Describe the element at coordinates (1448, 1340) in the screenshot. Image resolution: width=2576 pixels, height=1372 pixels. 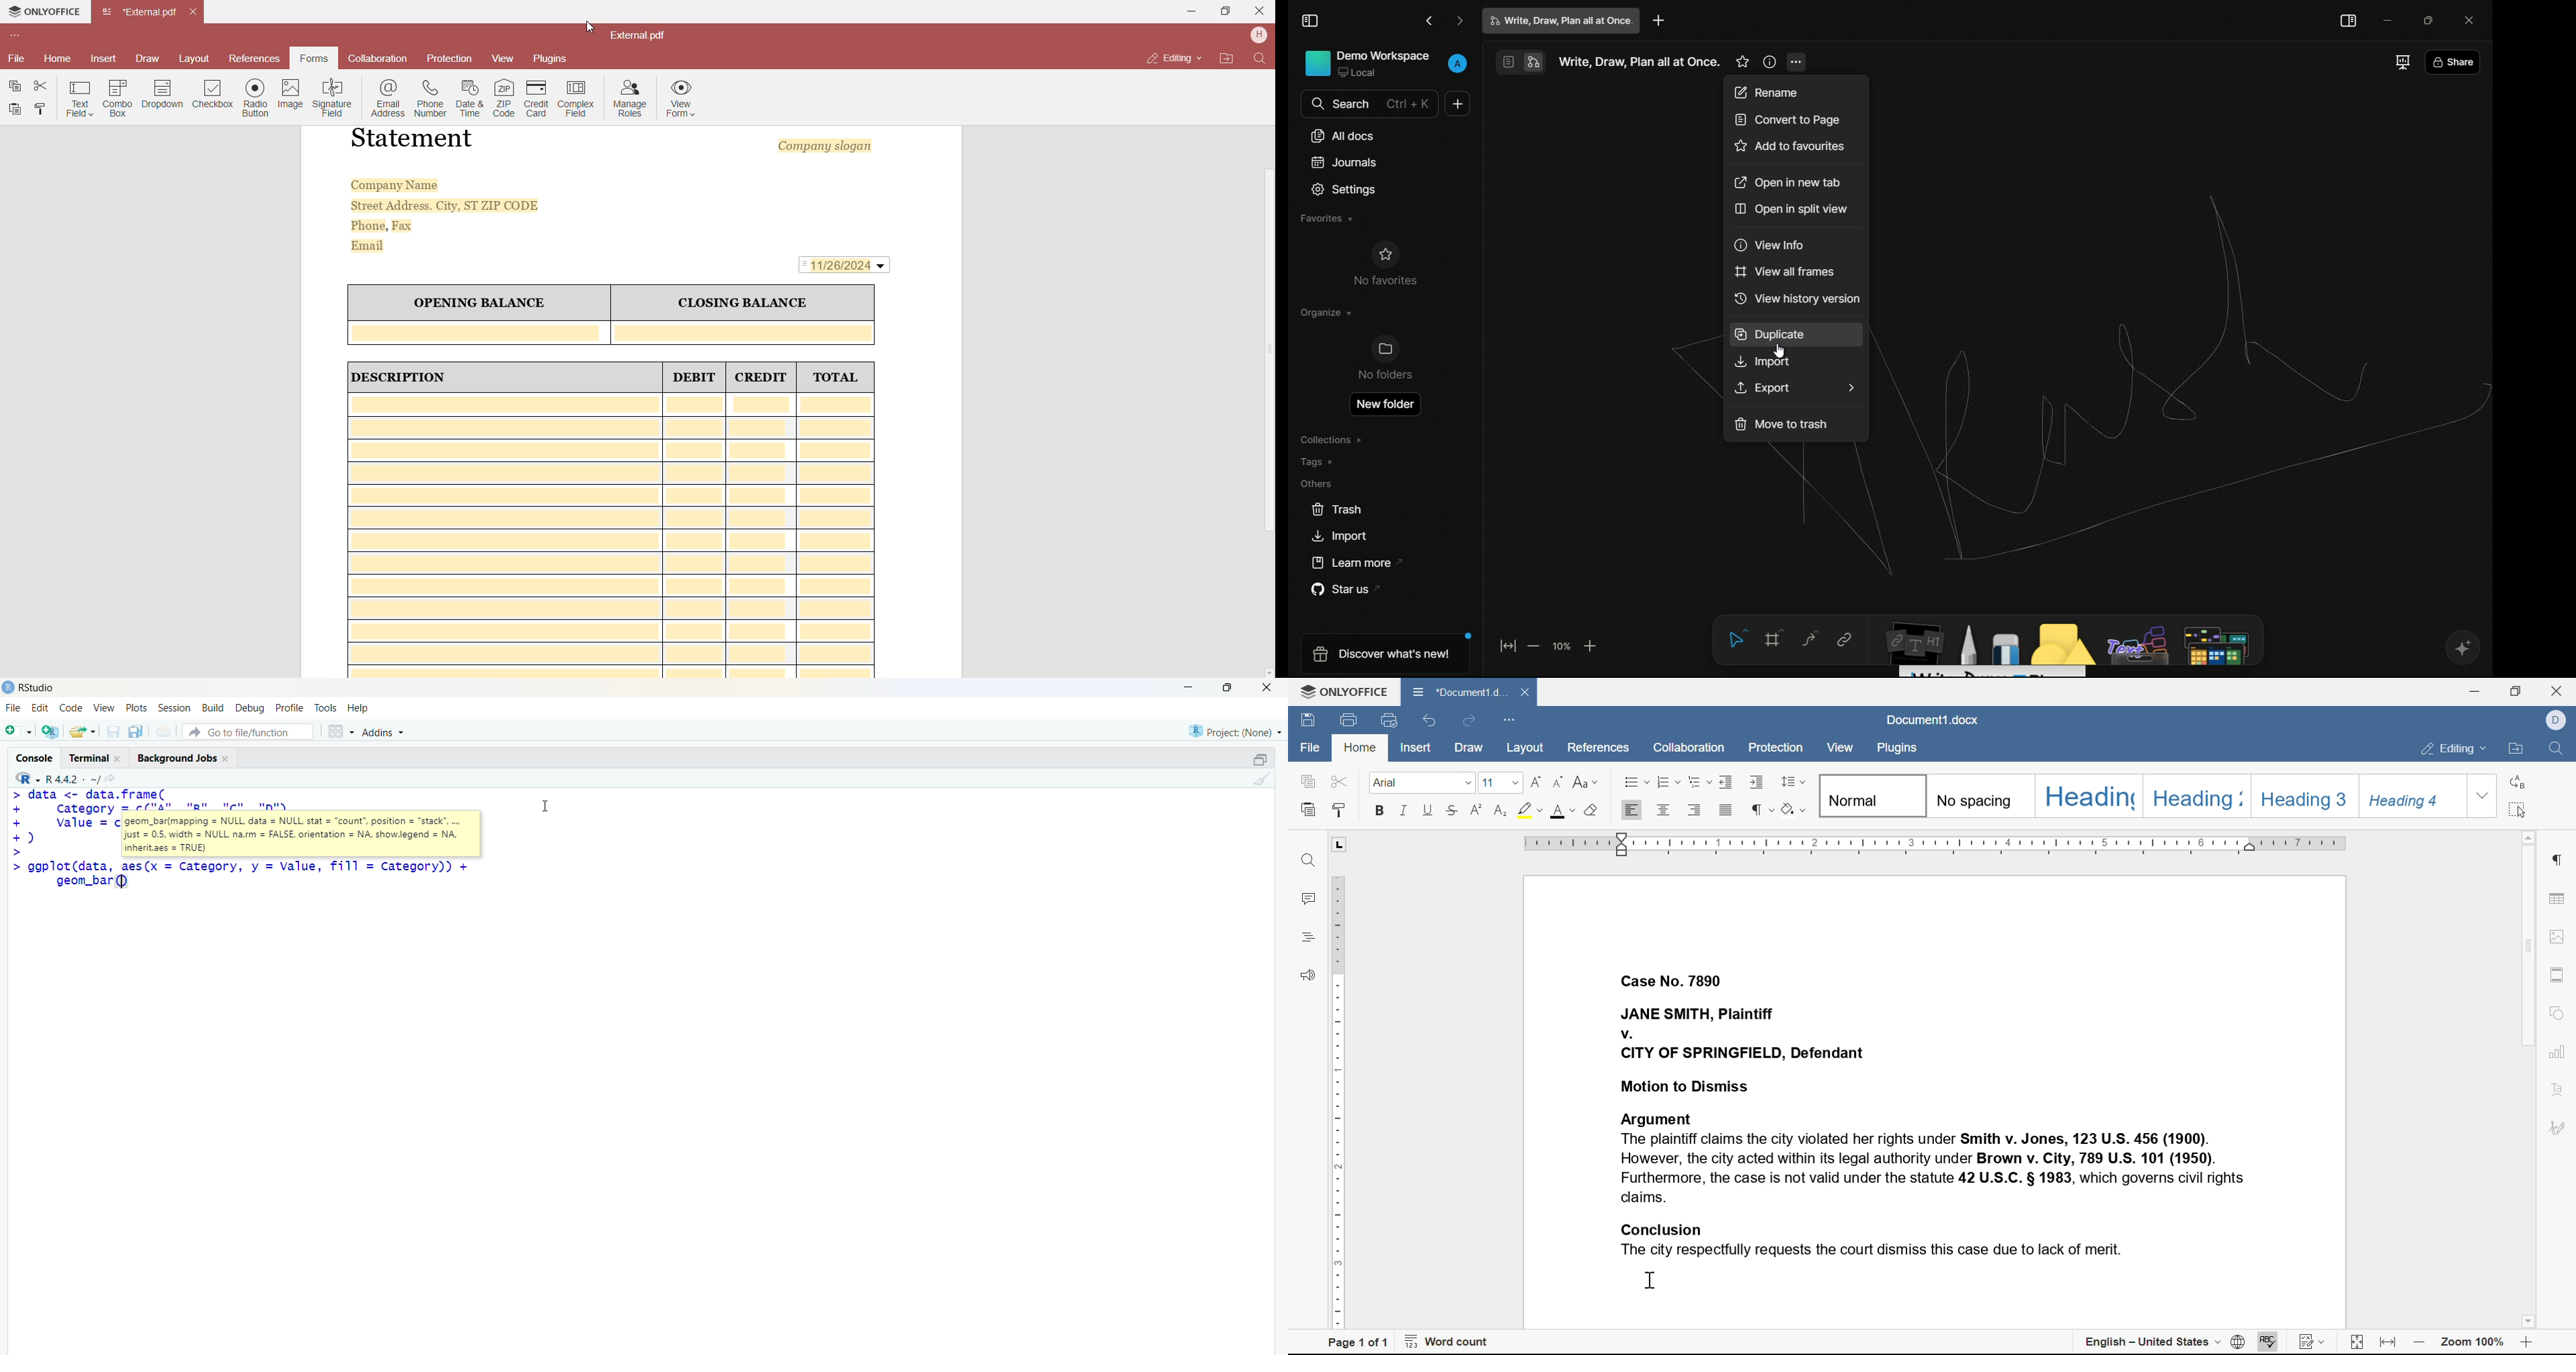
I see `word count` at that location.